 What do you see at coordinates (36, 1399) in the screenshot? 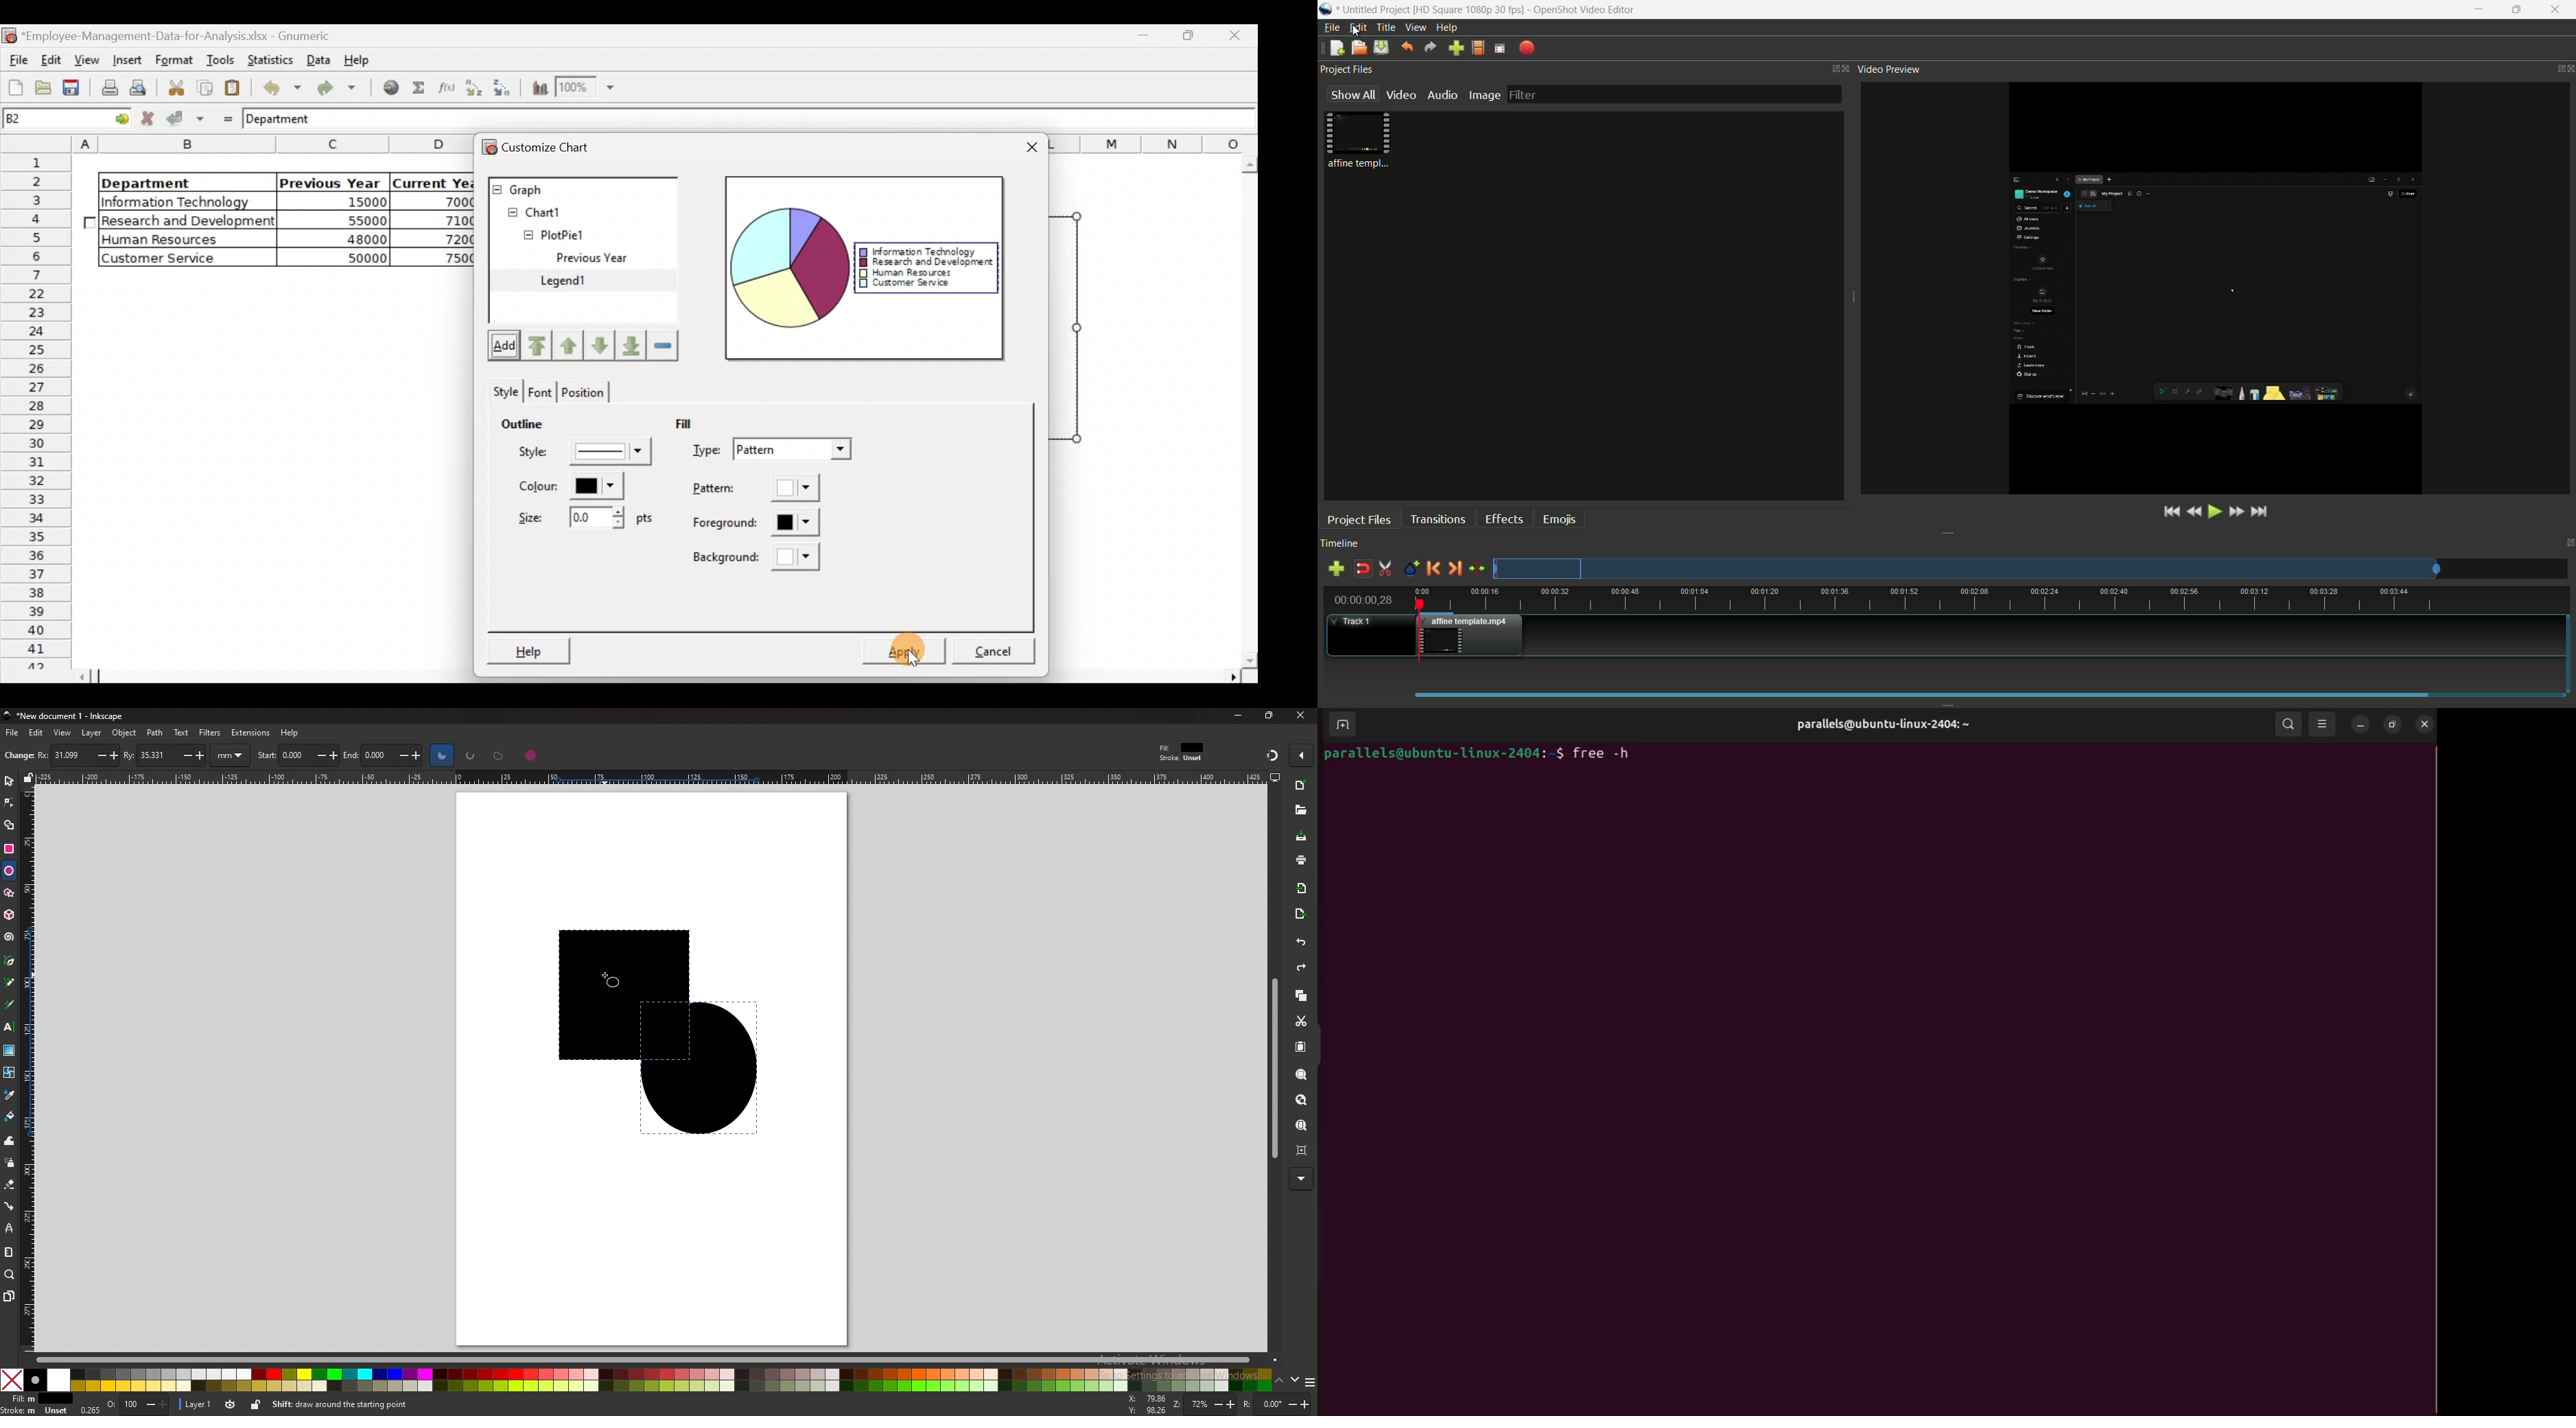
I see `fill` at bounding box center [36, 1399].